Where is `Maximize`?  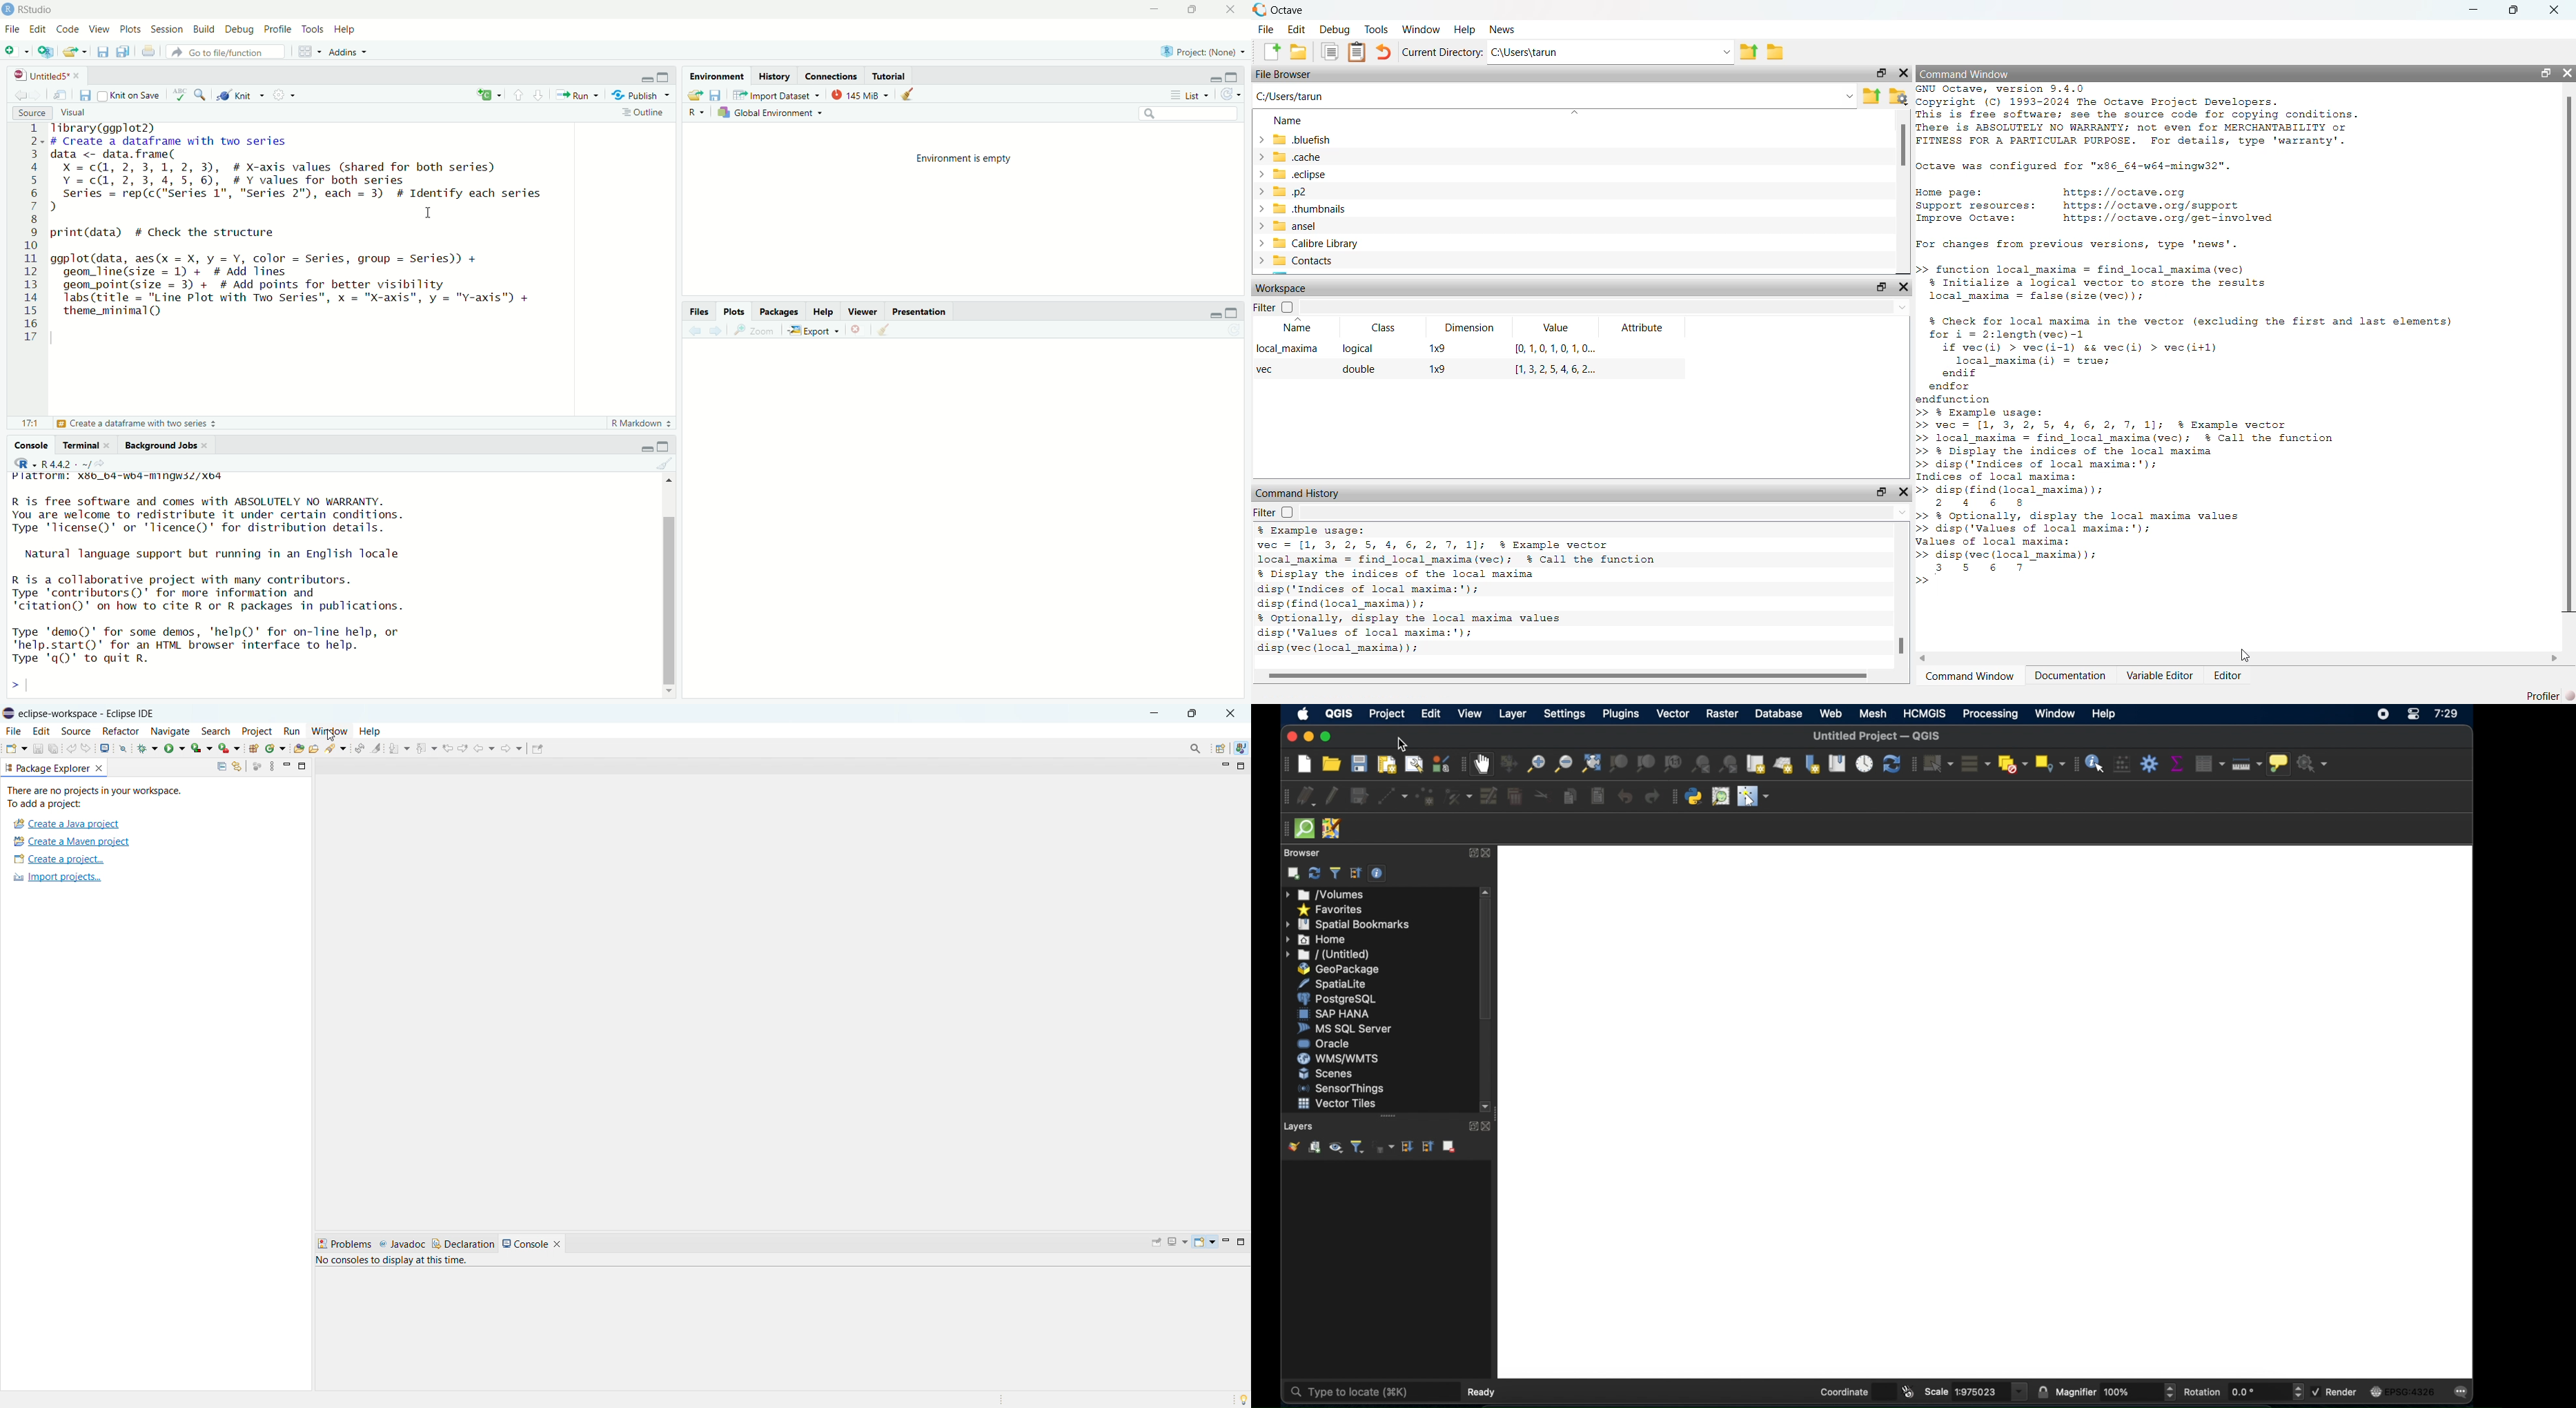
Maximize is located at coordinates (663, 447).